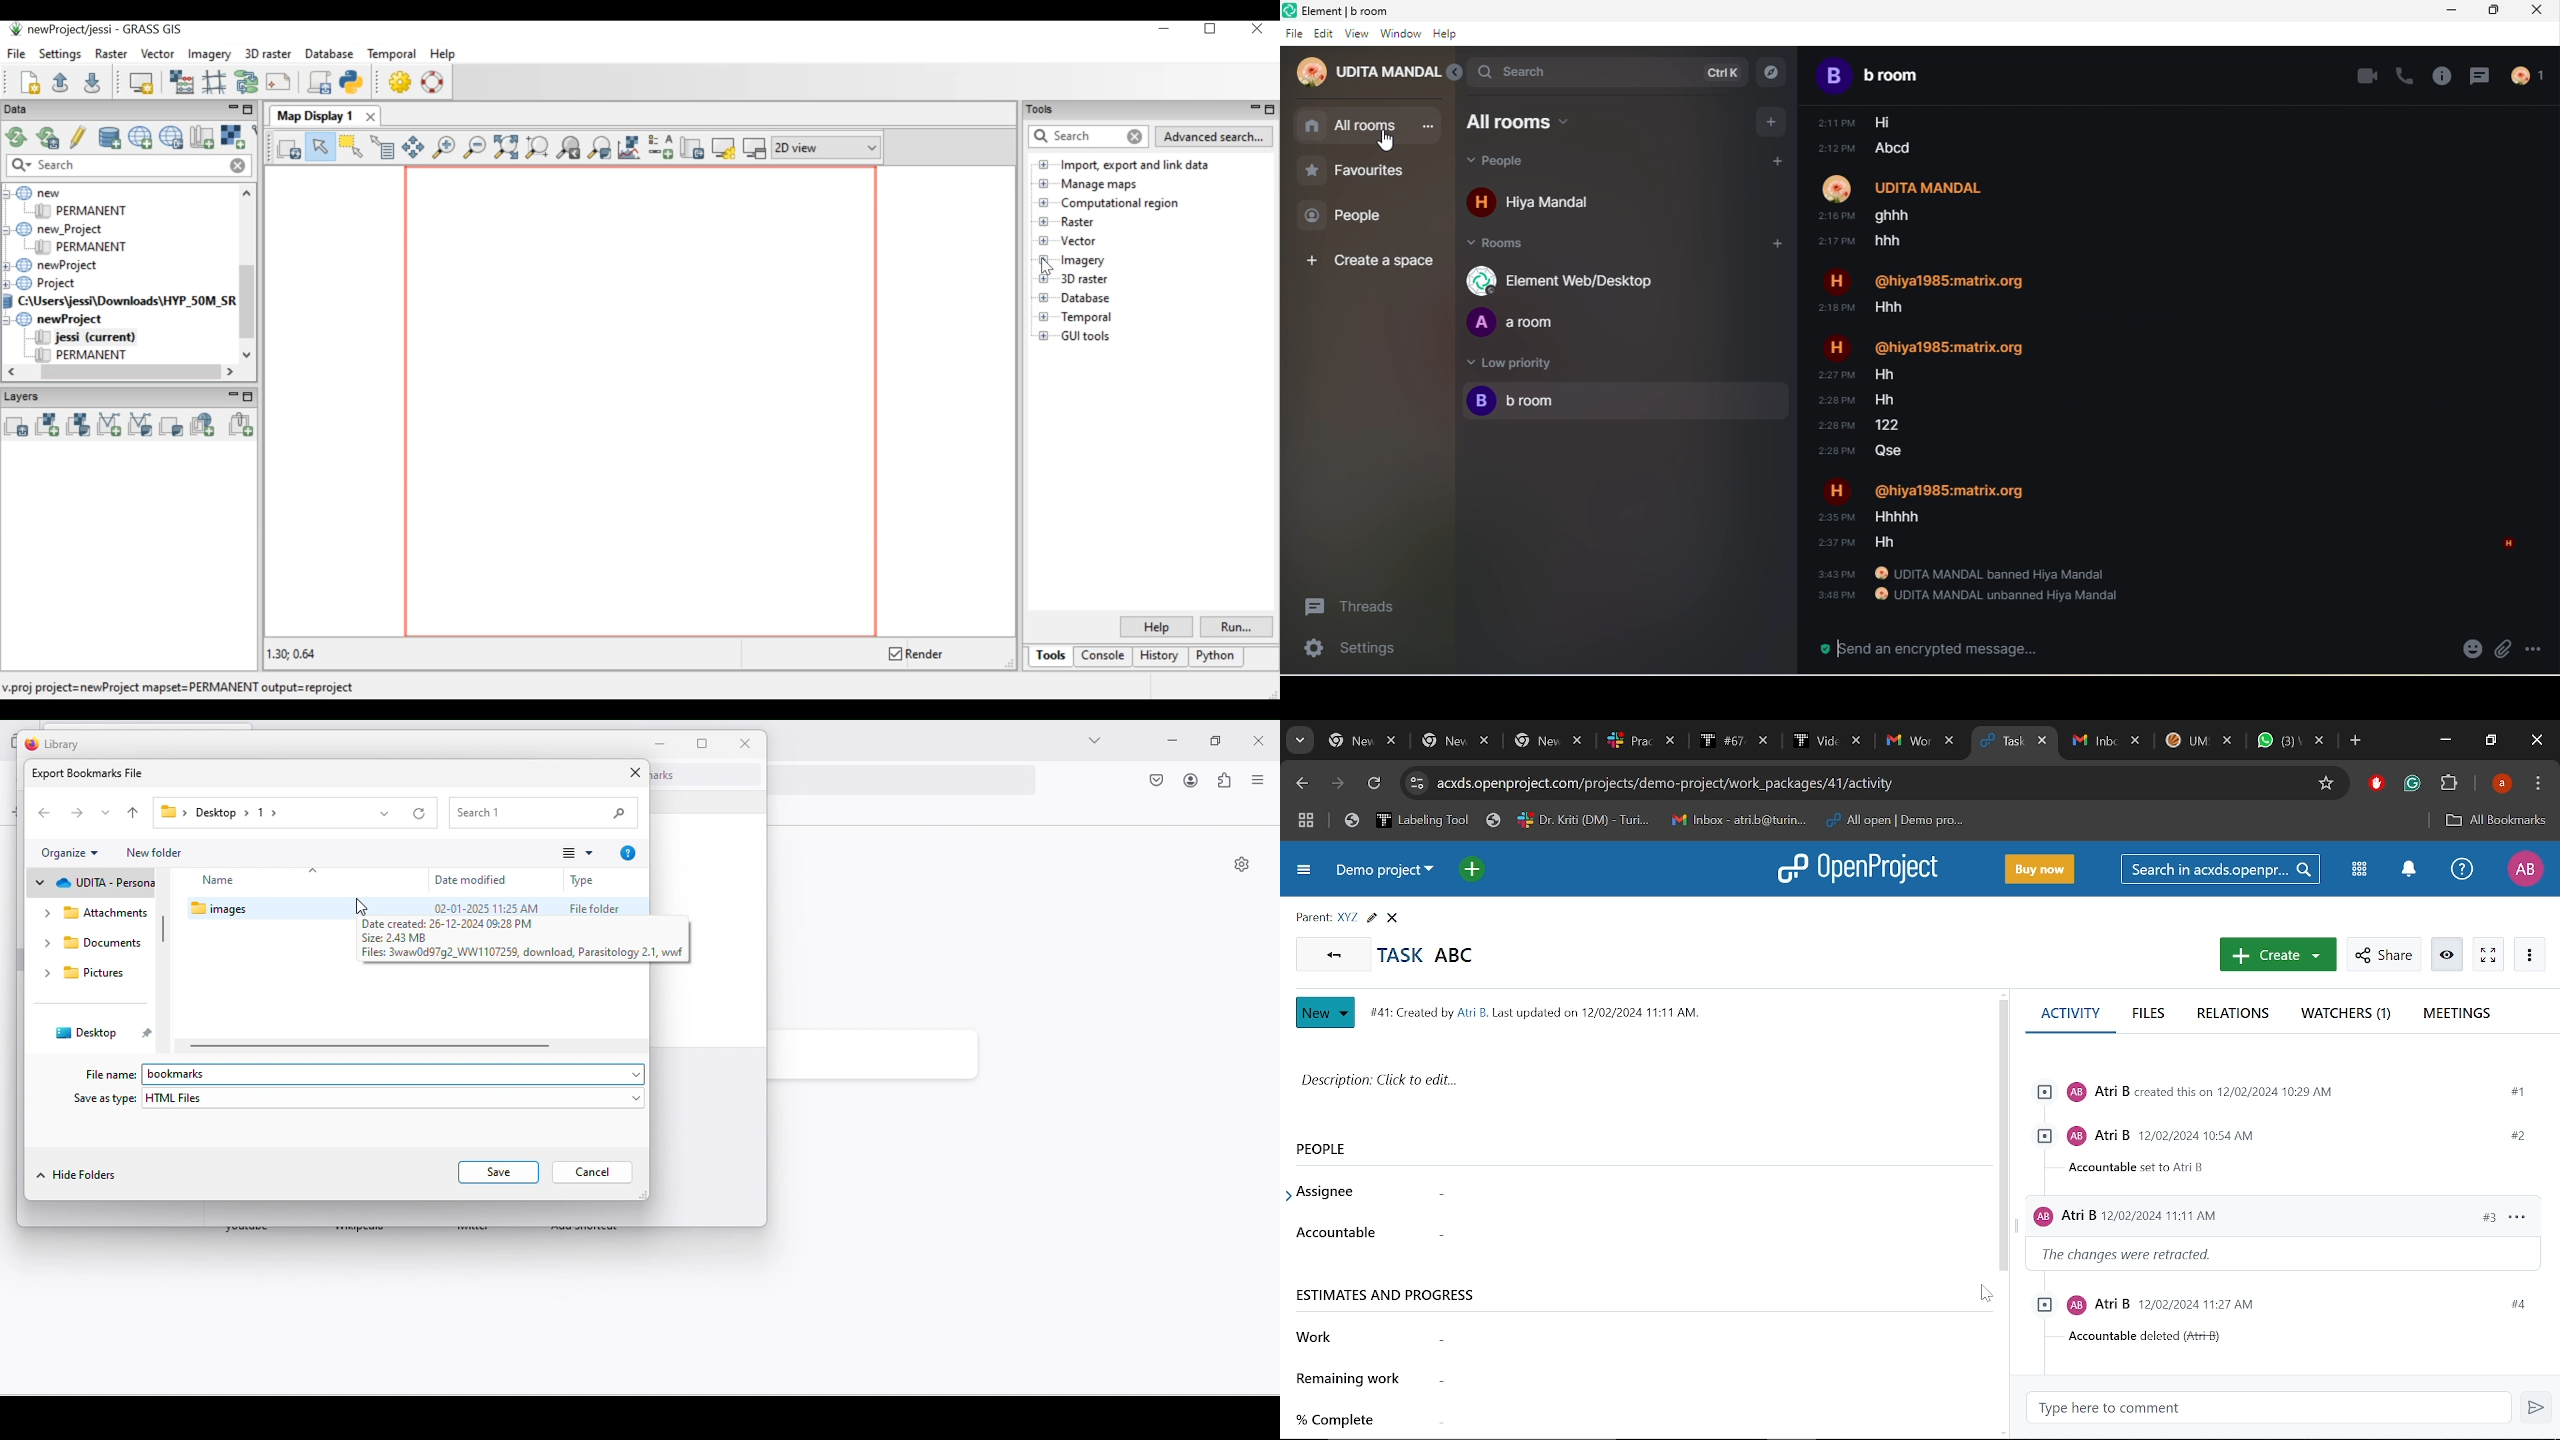  Describe the element at coordinates (1426, 127) in the screenshot. I see `more options` at that location.